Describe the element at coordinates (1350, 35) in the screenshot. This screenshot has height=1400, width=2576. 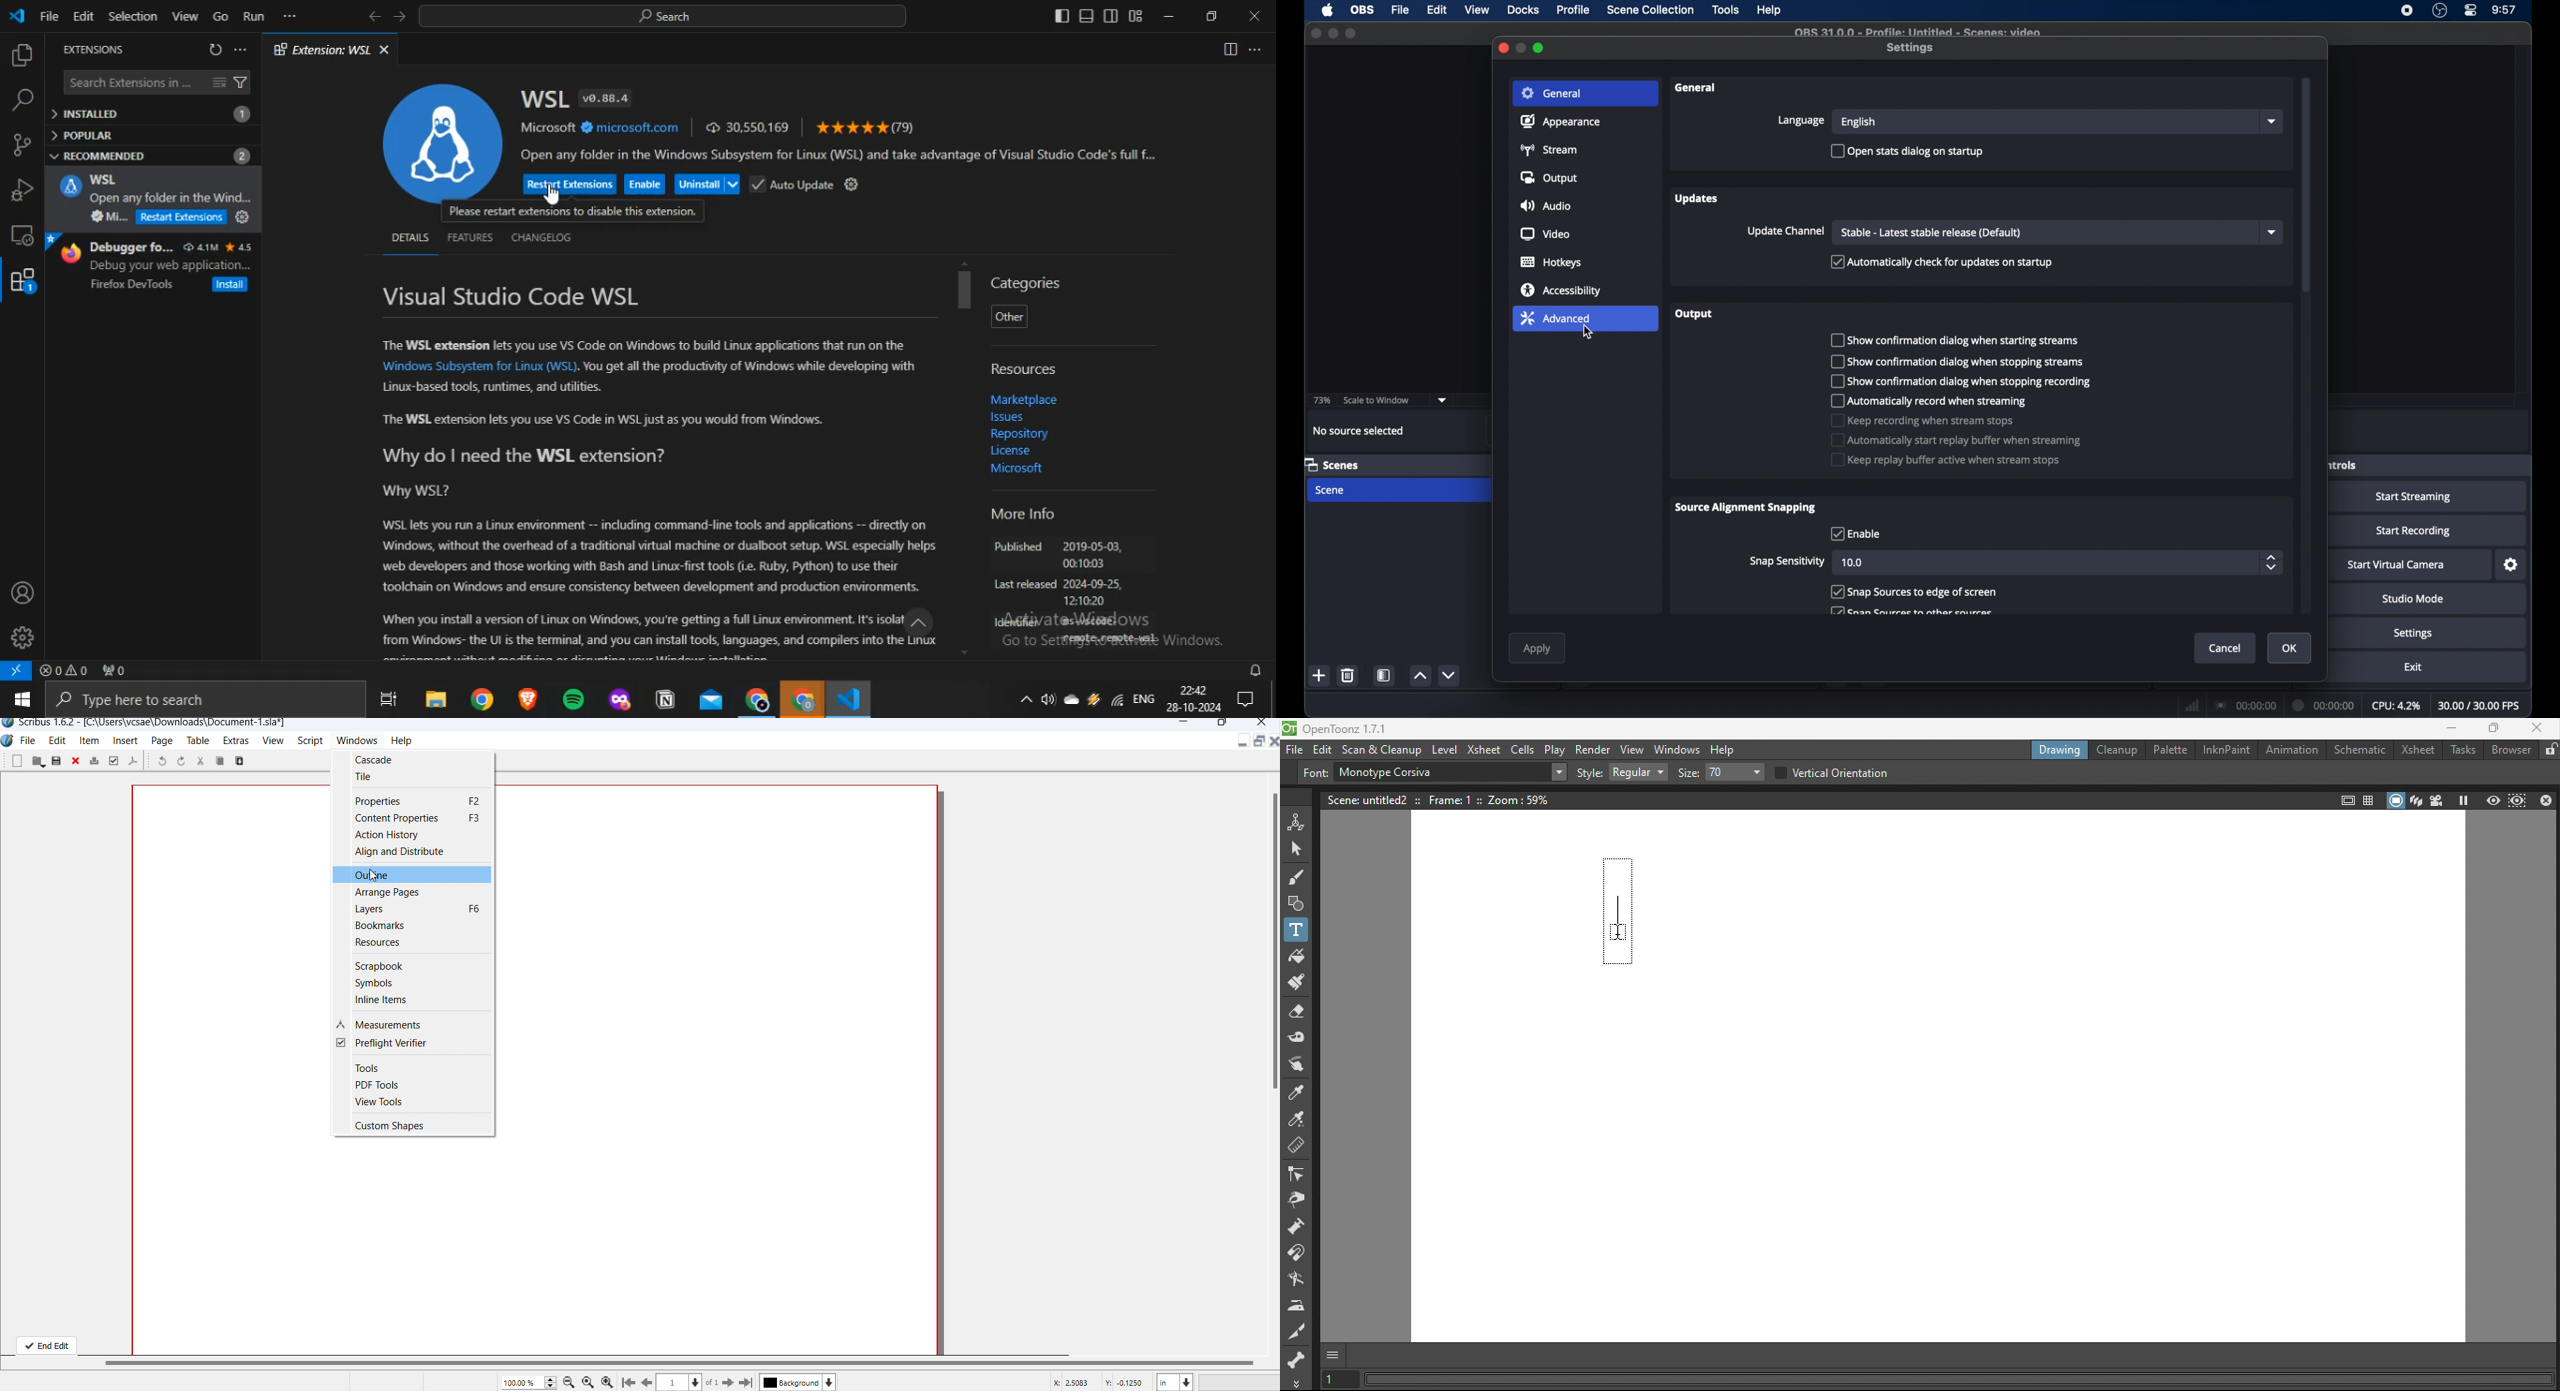
I see `maximize` at that location.